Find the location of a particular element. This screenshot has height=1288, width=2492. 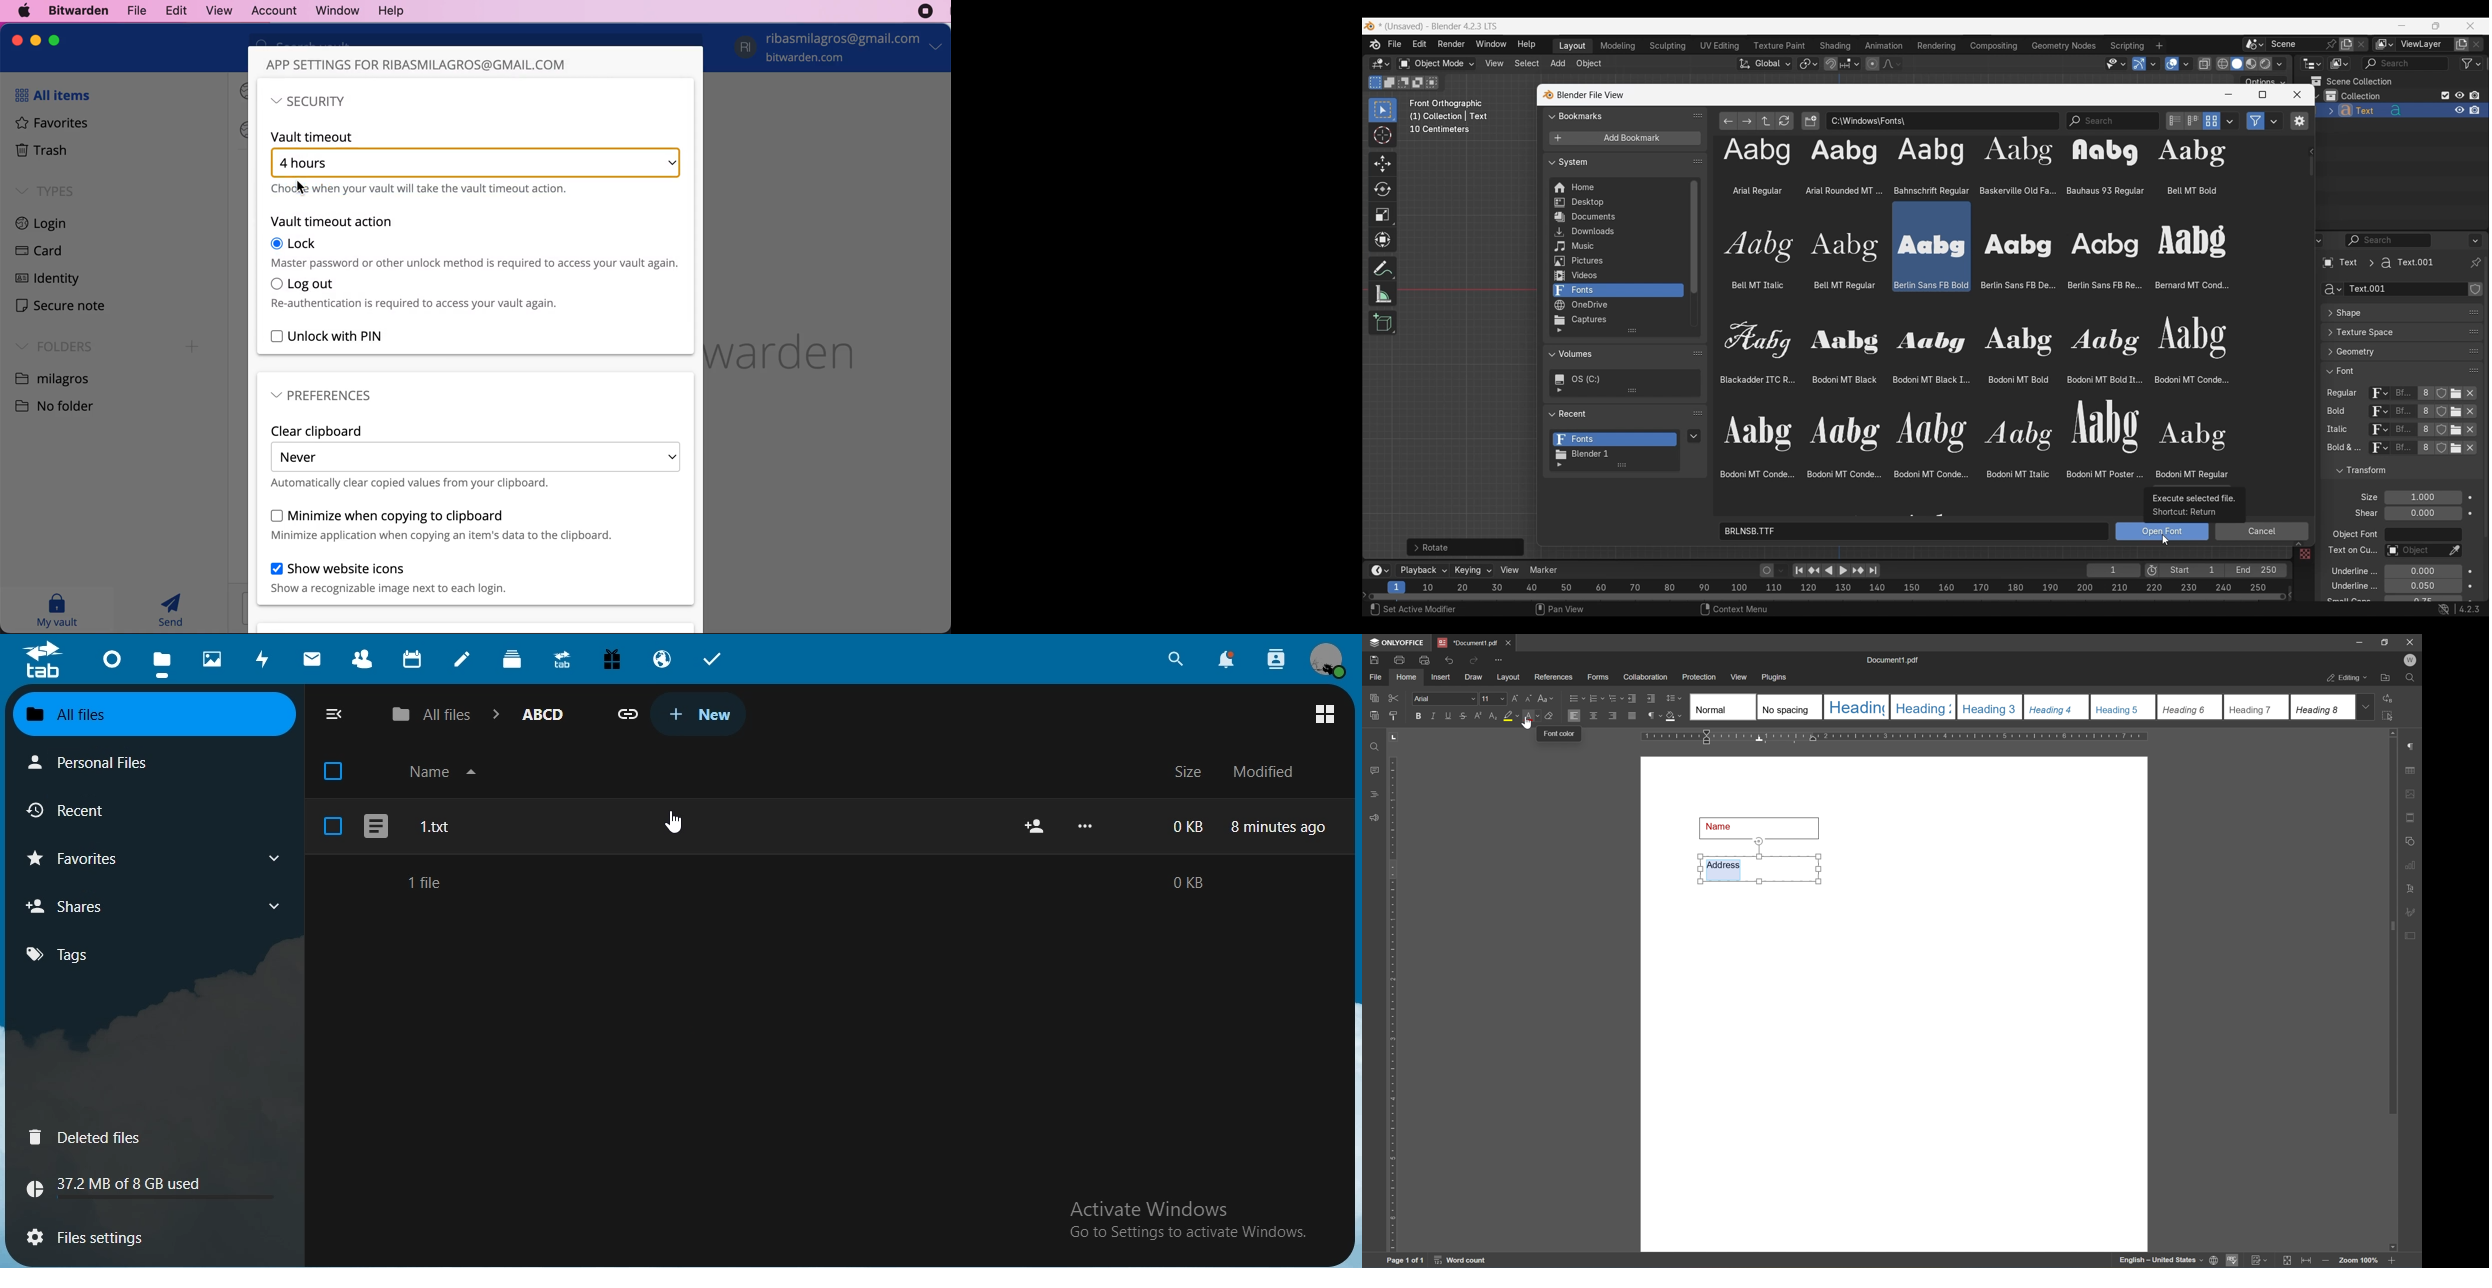

font is located at coordinates (1798, 251).